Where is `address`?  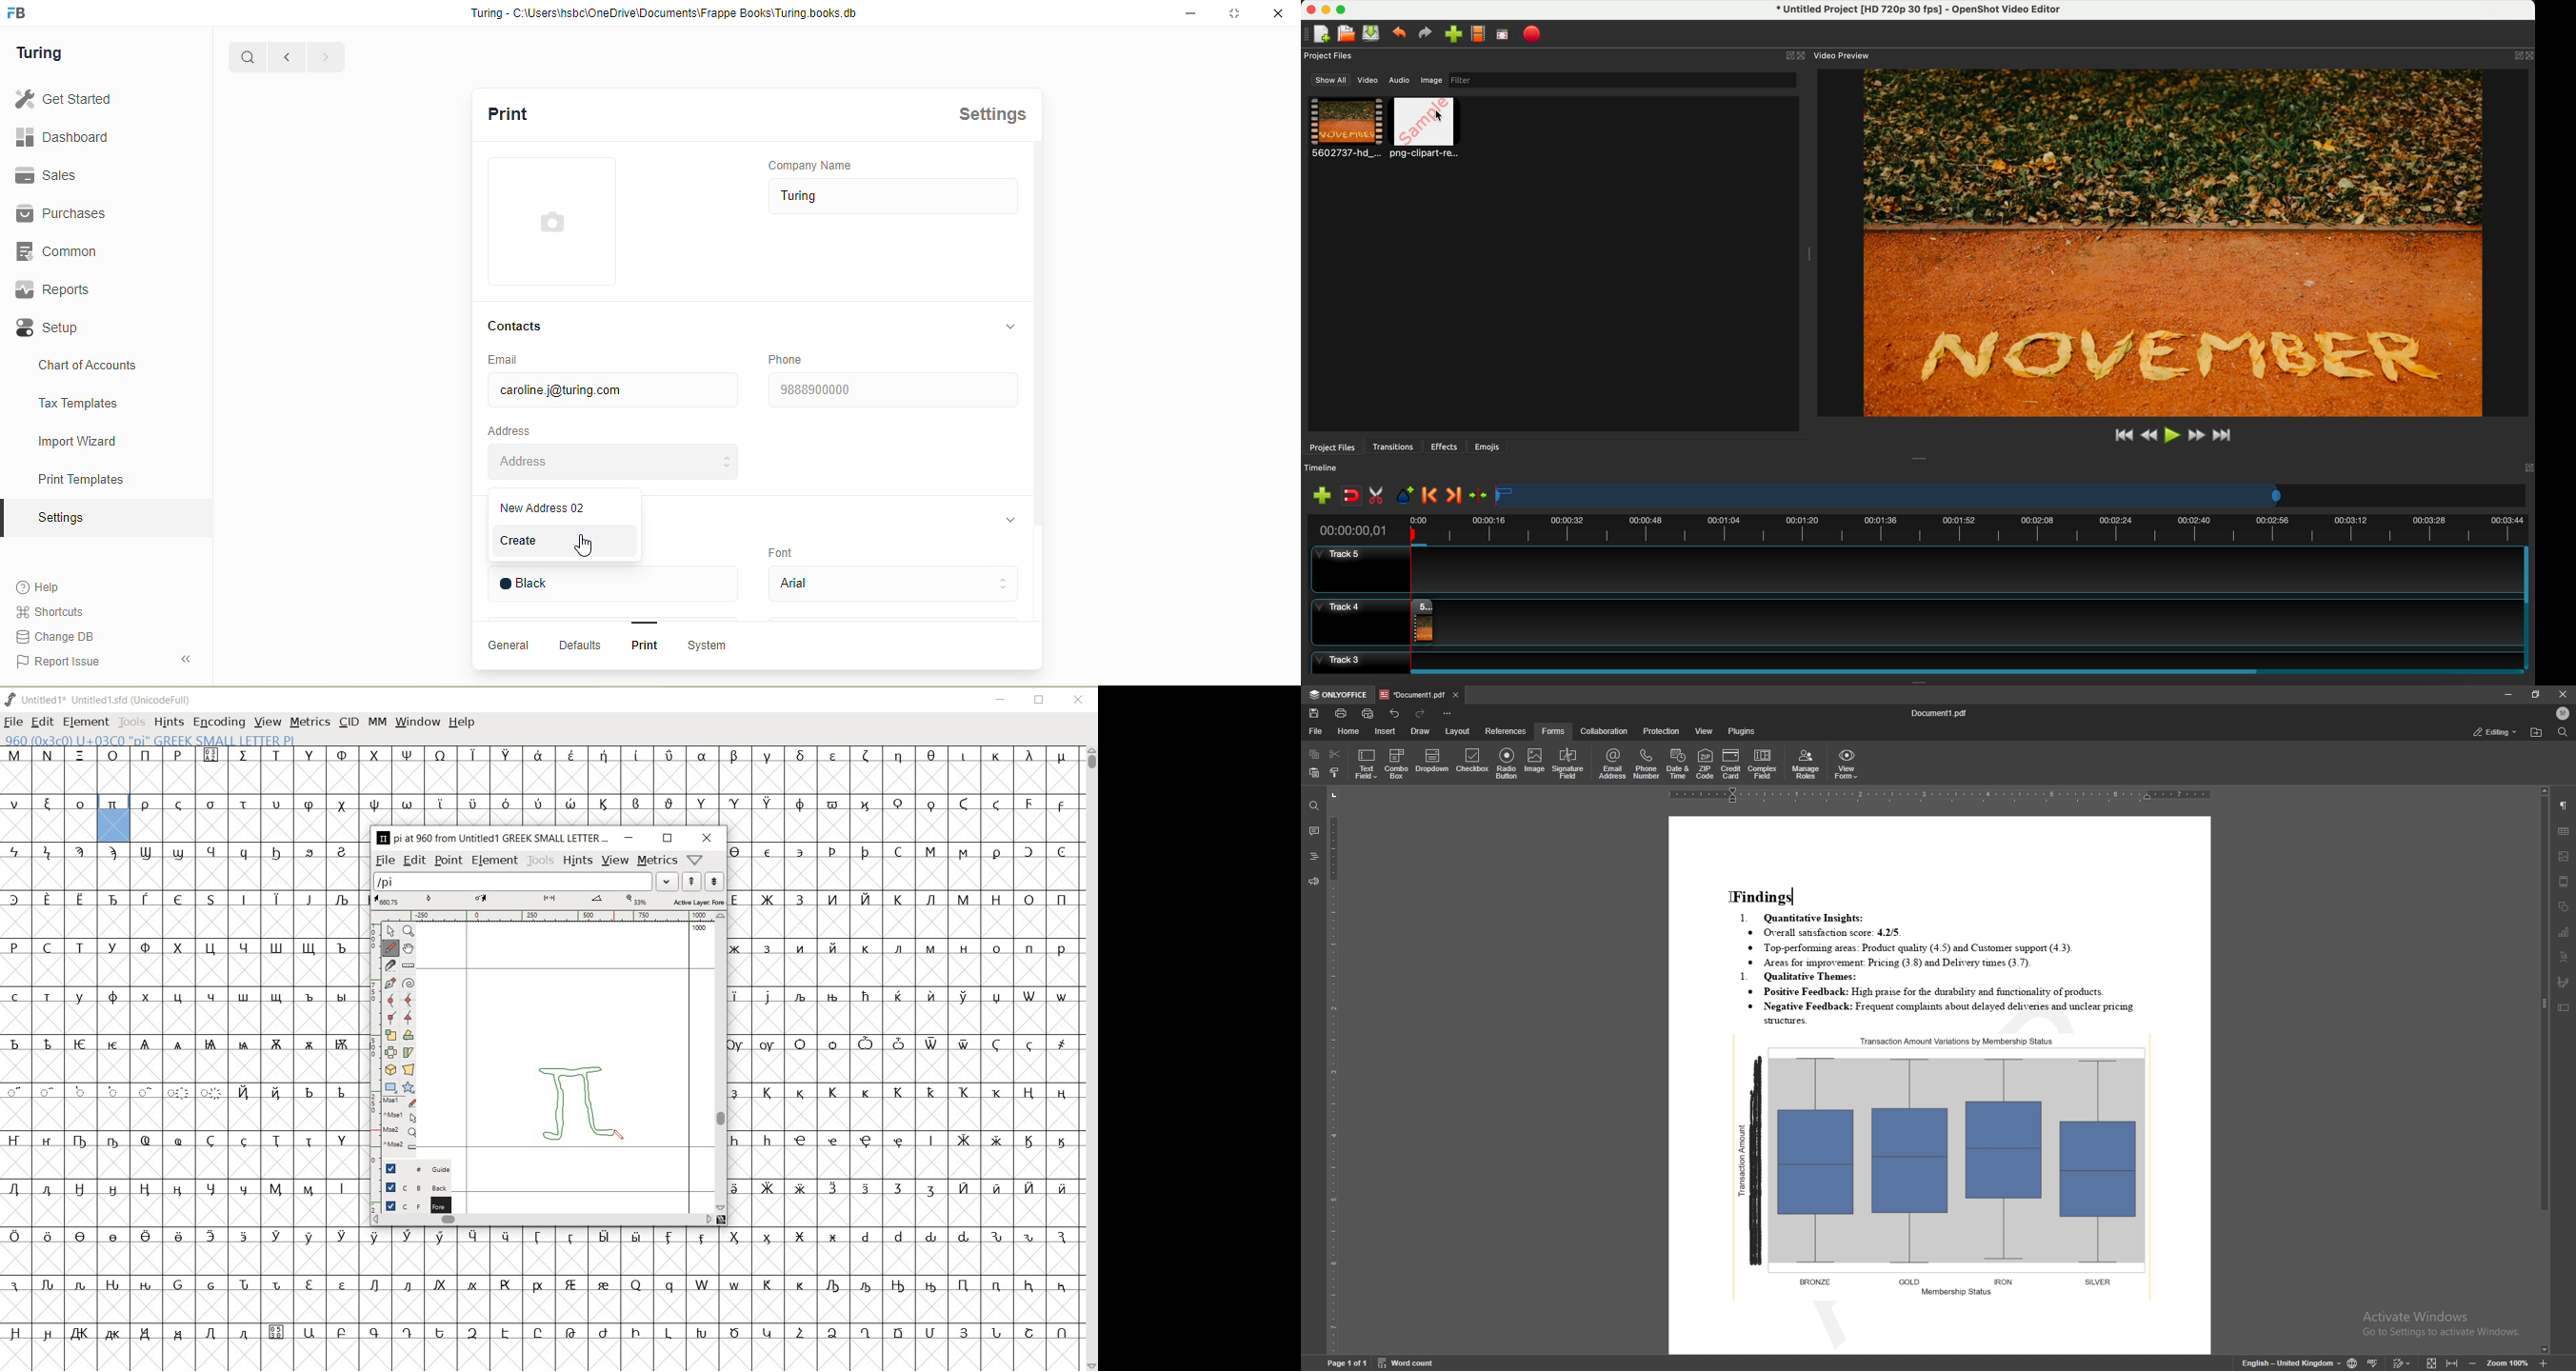
address is located at coordinates (509, 431).